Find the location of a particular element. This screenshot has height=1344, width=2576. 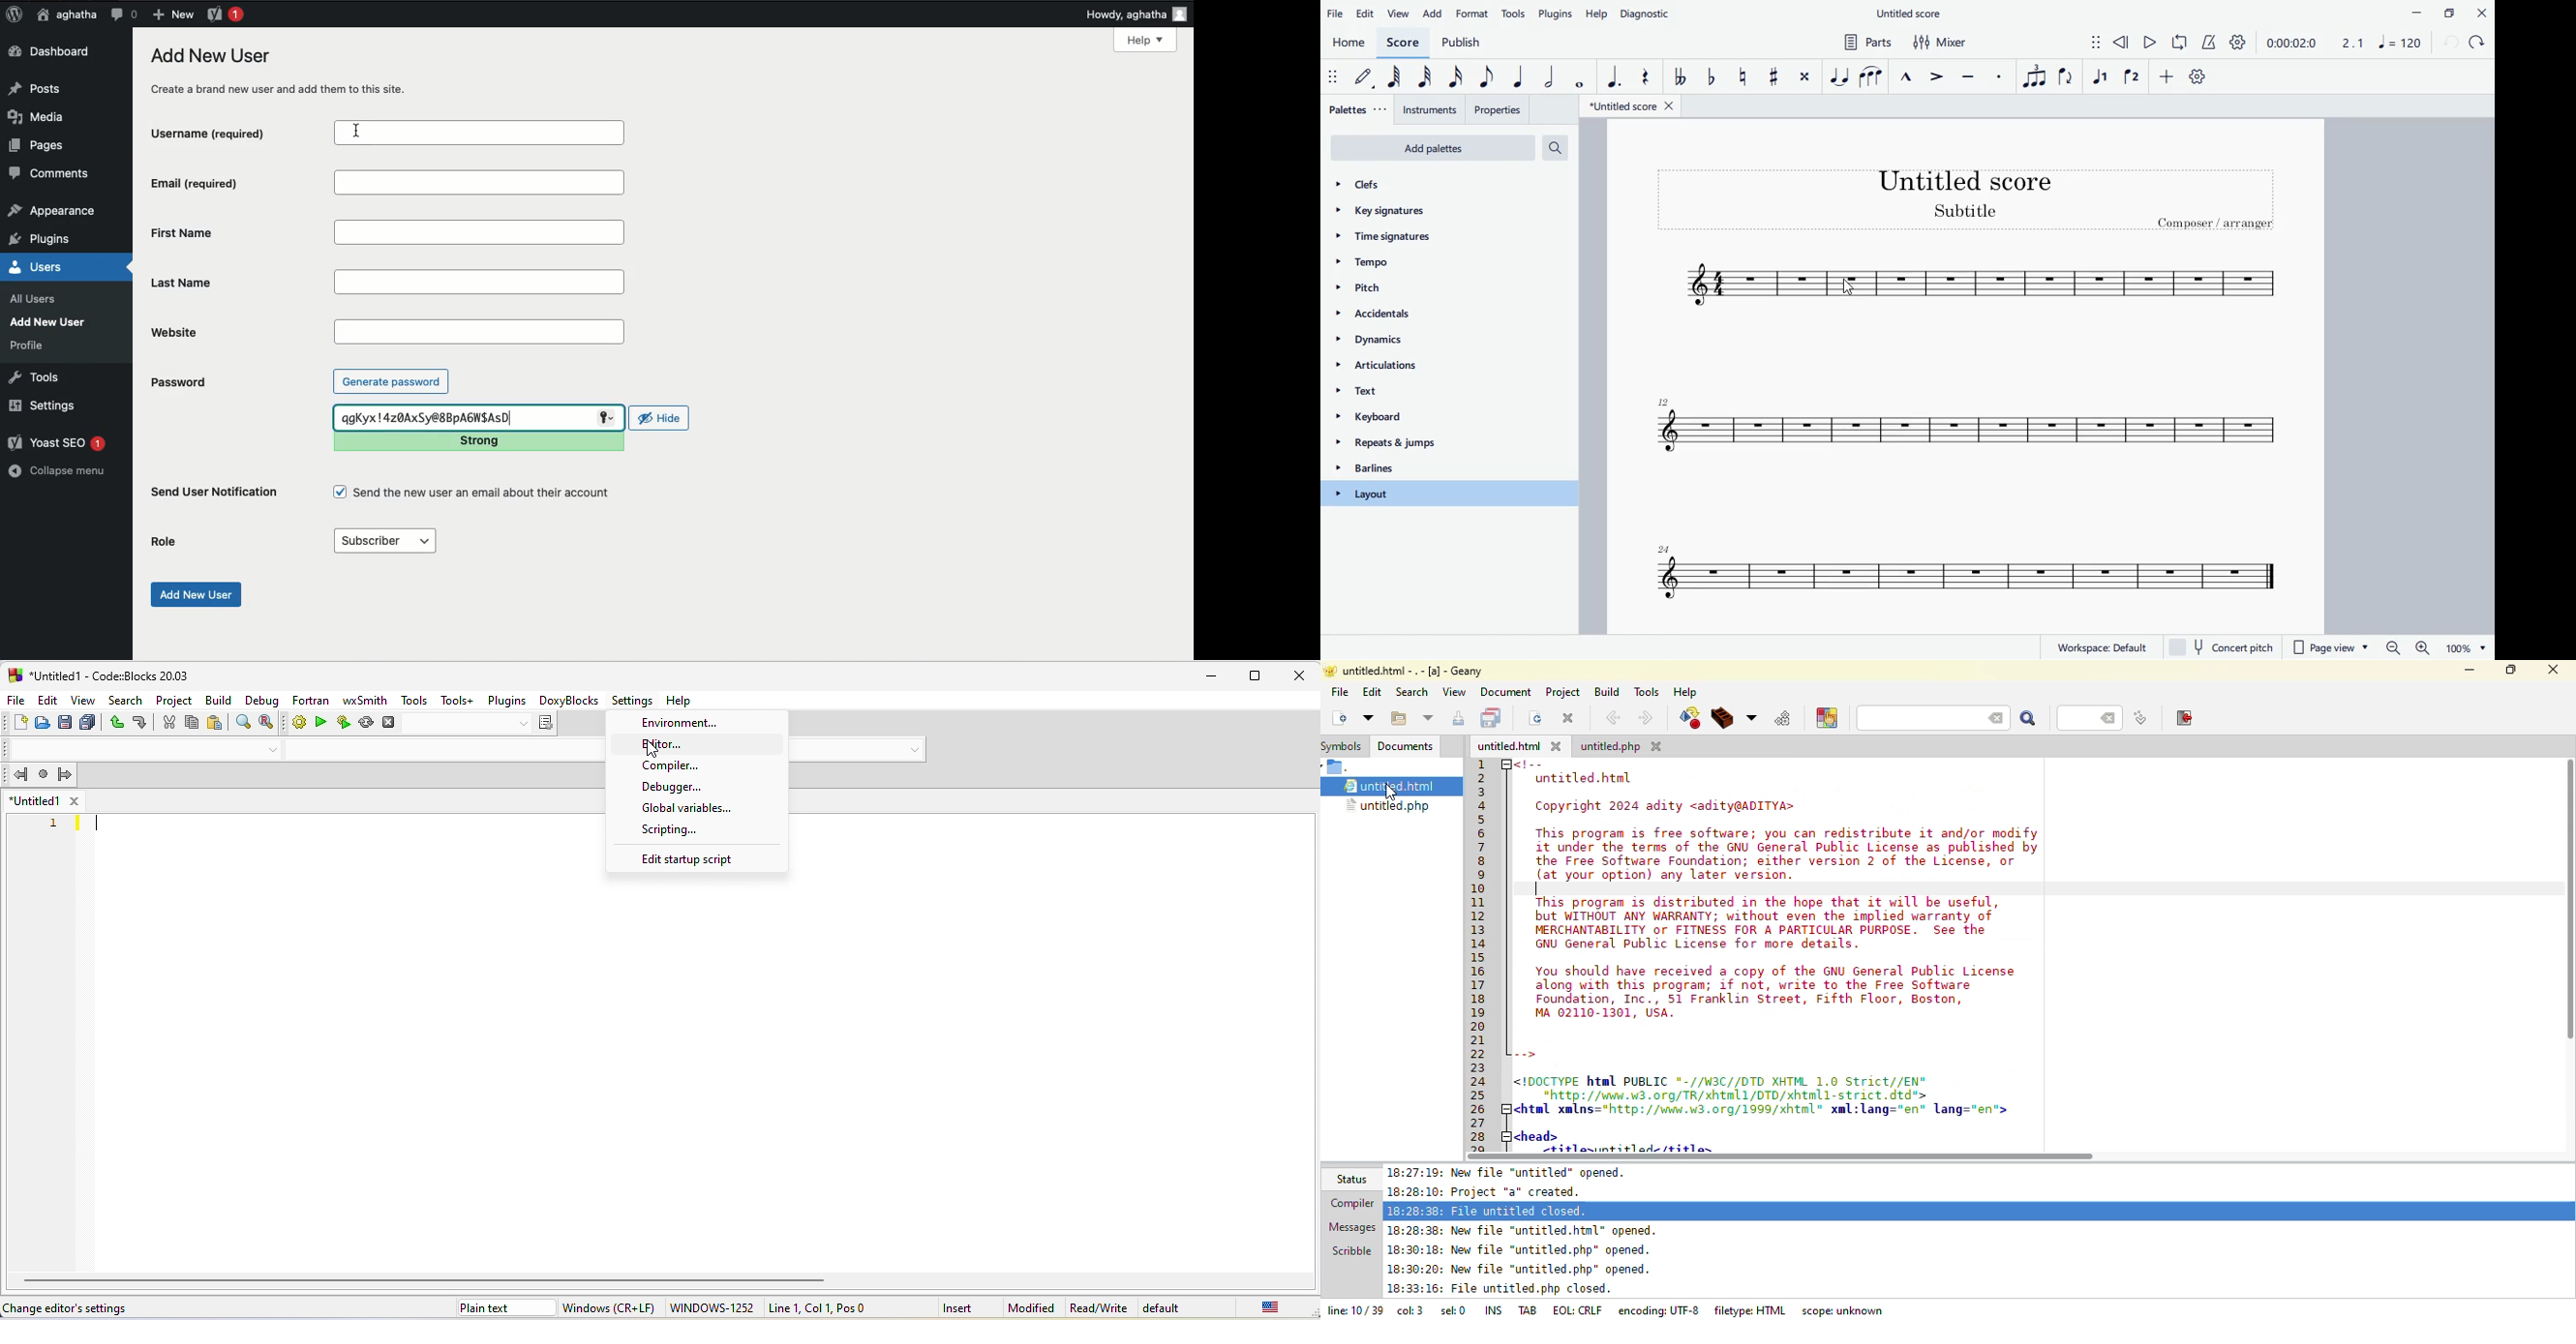

Email (required) is located at coordinates (238, 184).